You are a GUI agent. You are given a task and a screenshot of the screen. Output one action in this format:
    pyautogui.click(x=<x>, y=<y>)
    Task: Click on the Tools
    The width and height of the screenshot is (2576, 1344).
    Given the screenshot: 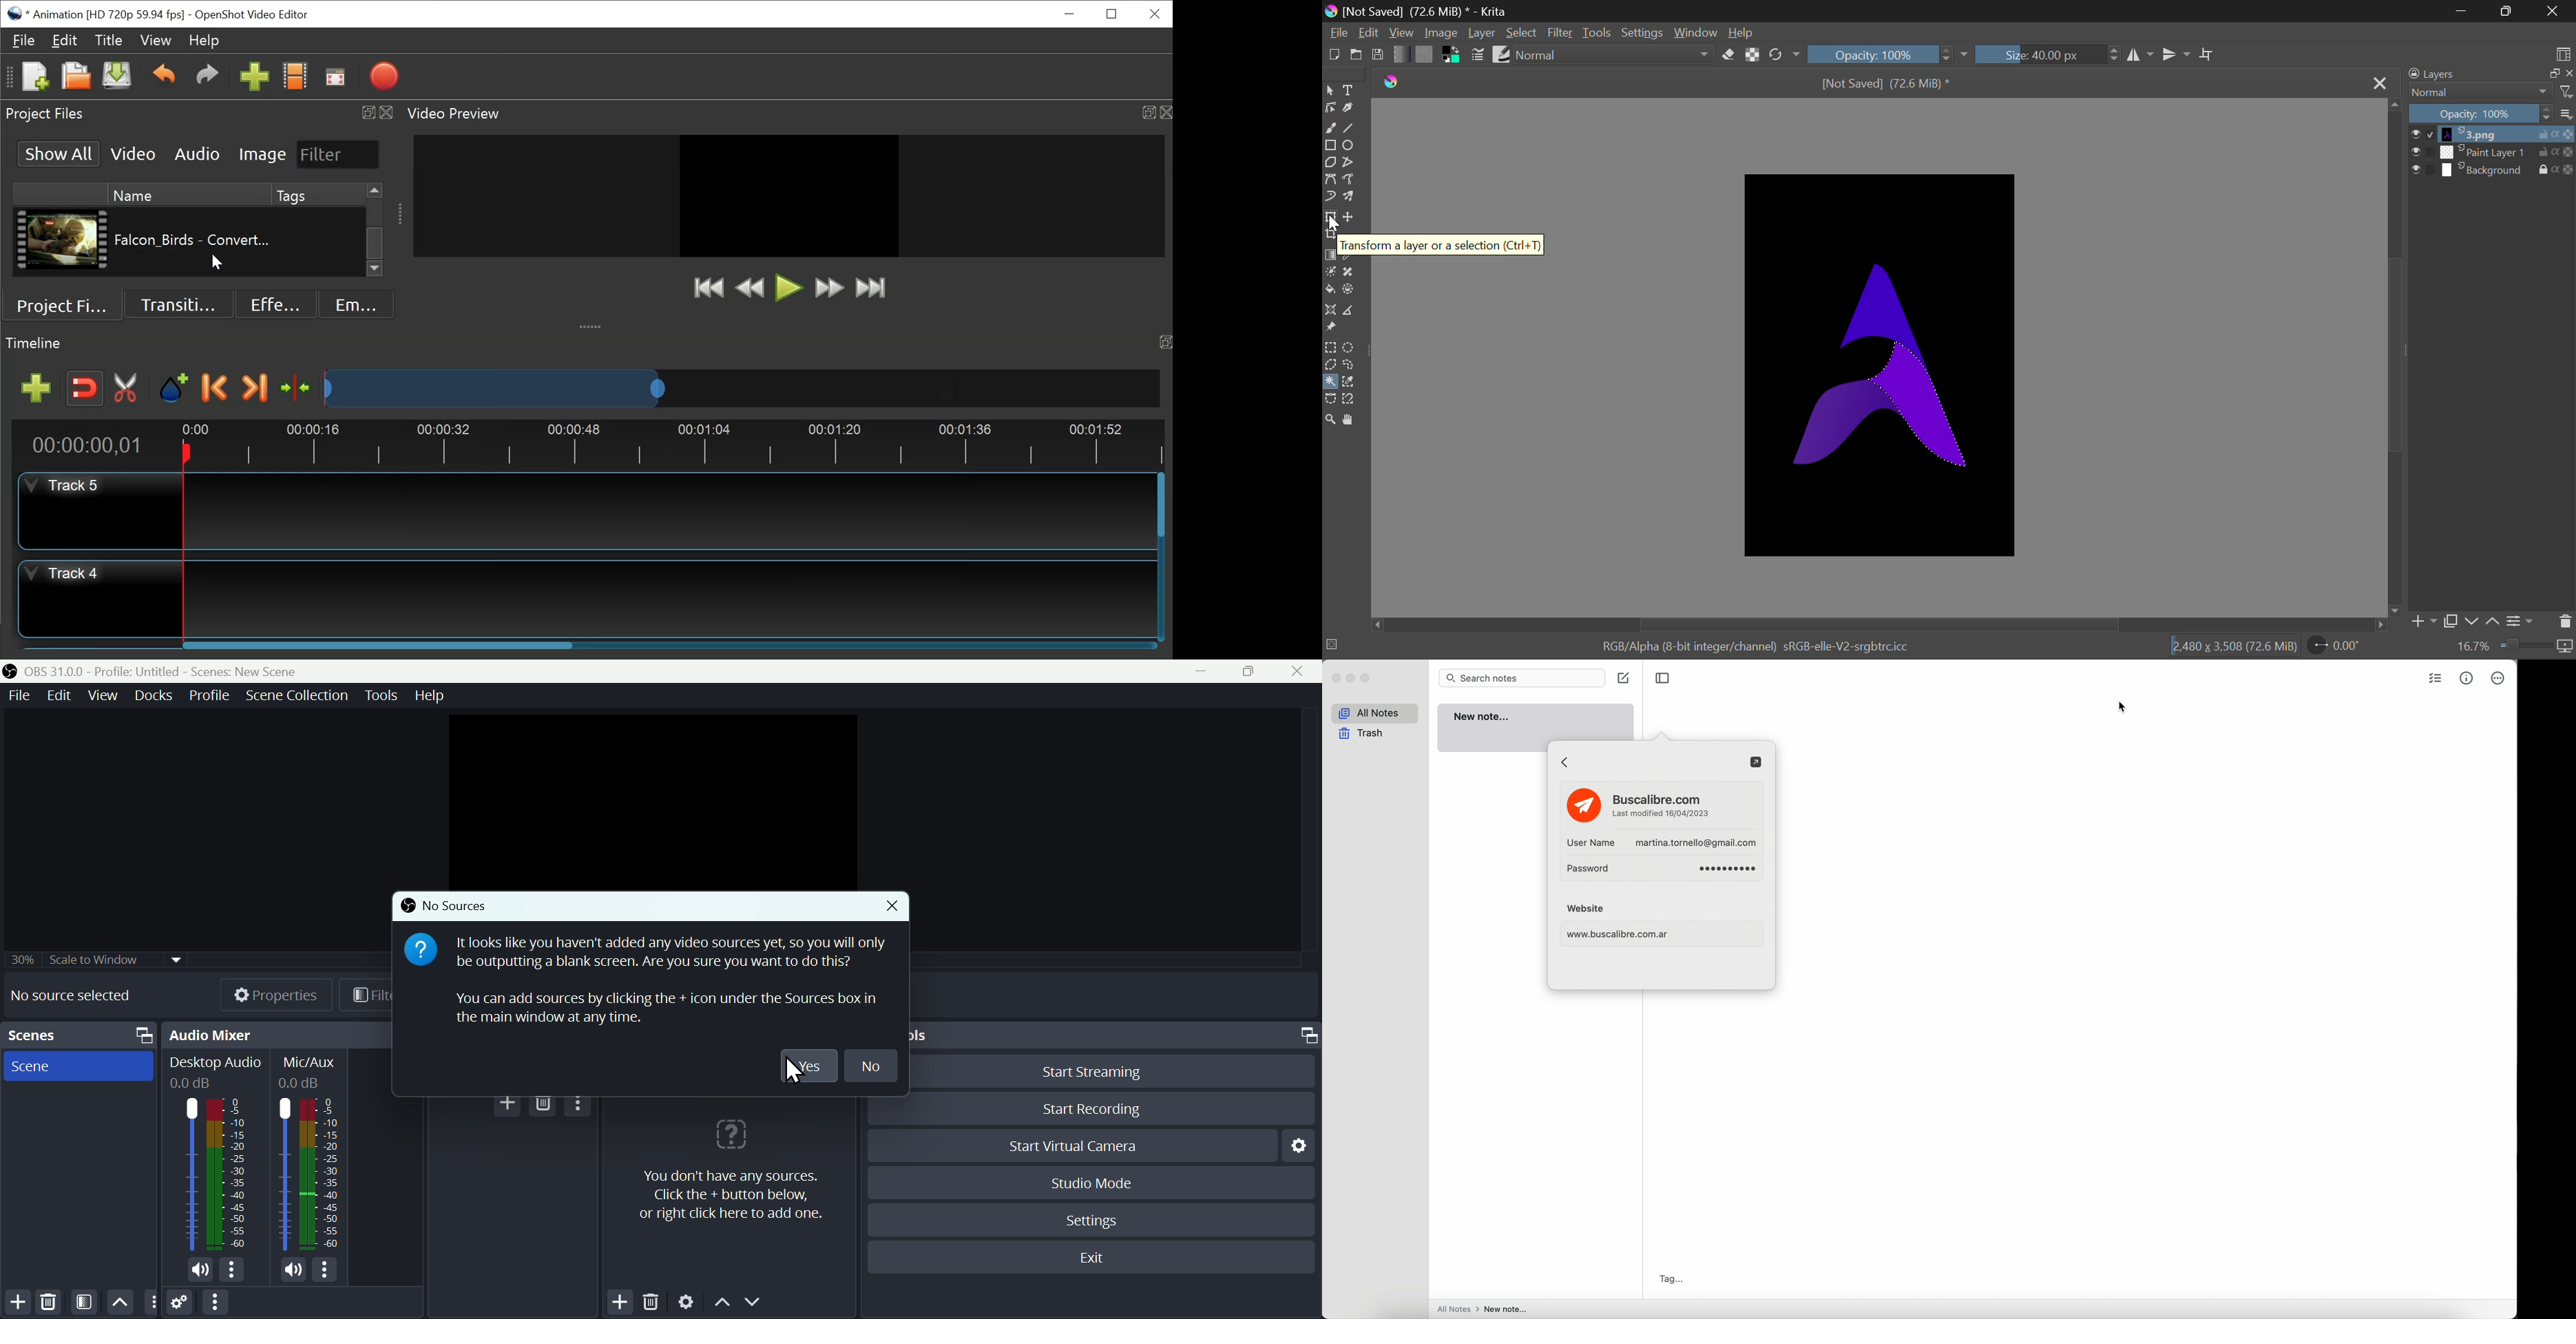 What is the action you would take?
    pyautogui.click(x=381, y=696)
    